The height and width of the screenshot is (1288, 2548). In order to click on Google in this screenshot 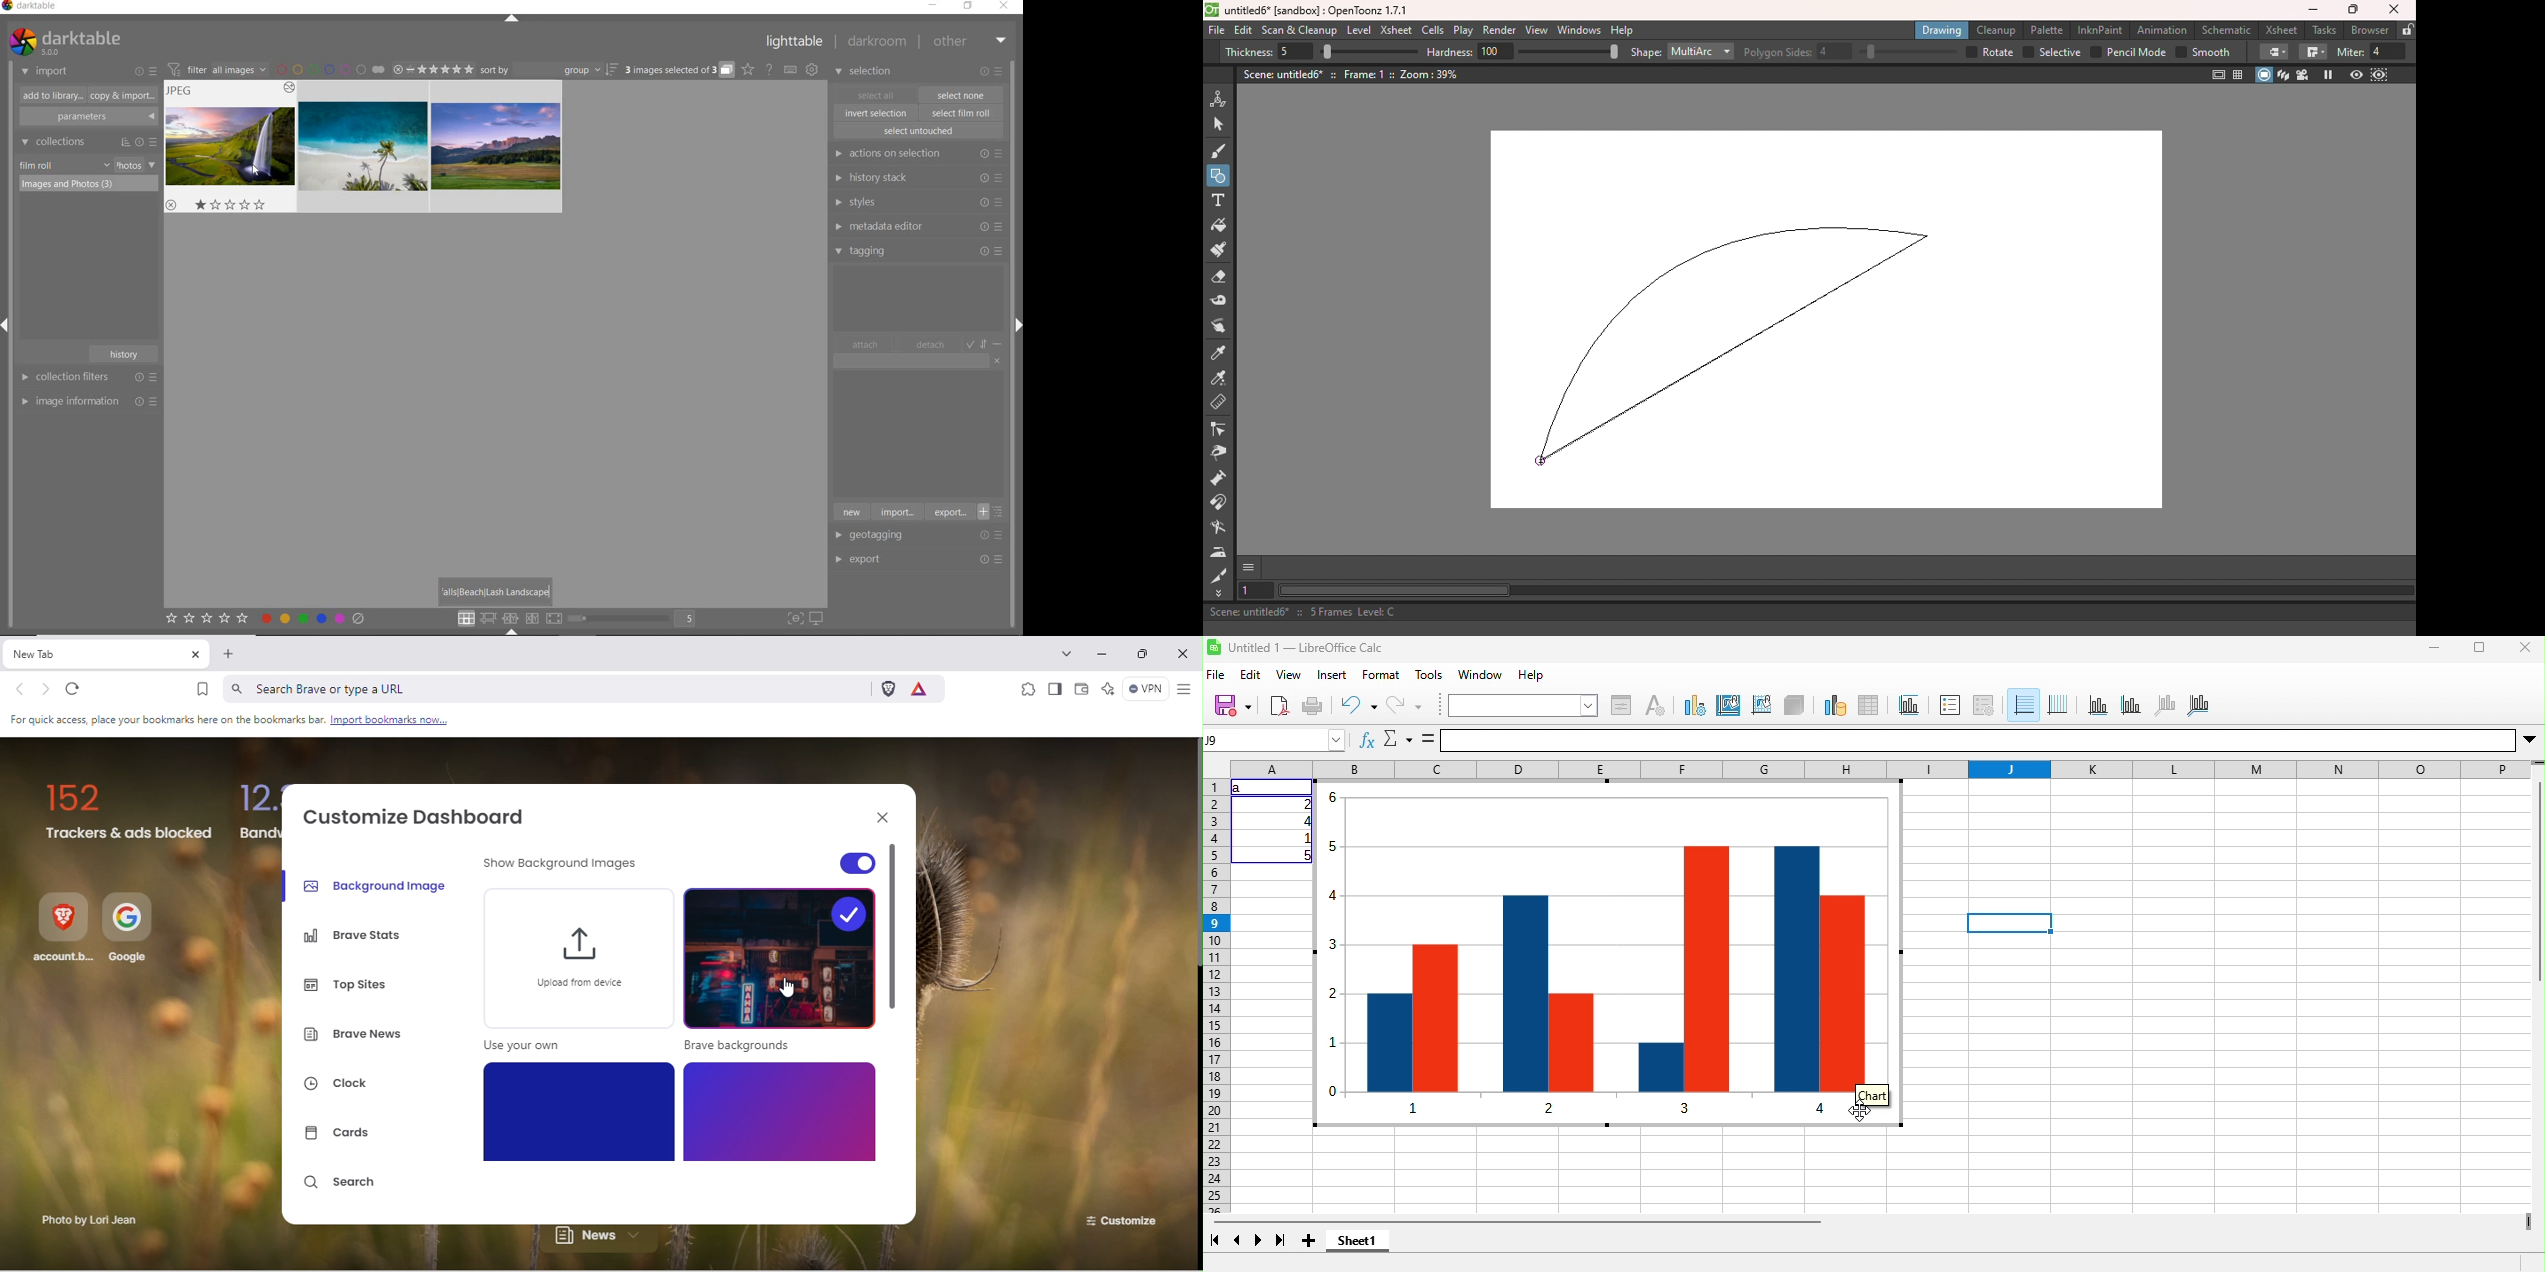, I will do `click(131, 930)`.